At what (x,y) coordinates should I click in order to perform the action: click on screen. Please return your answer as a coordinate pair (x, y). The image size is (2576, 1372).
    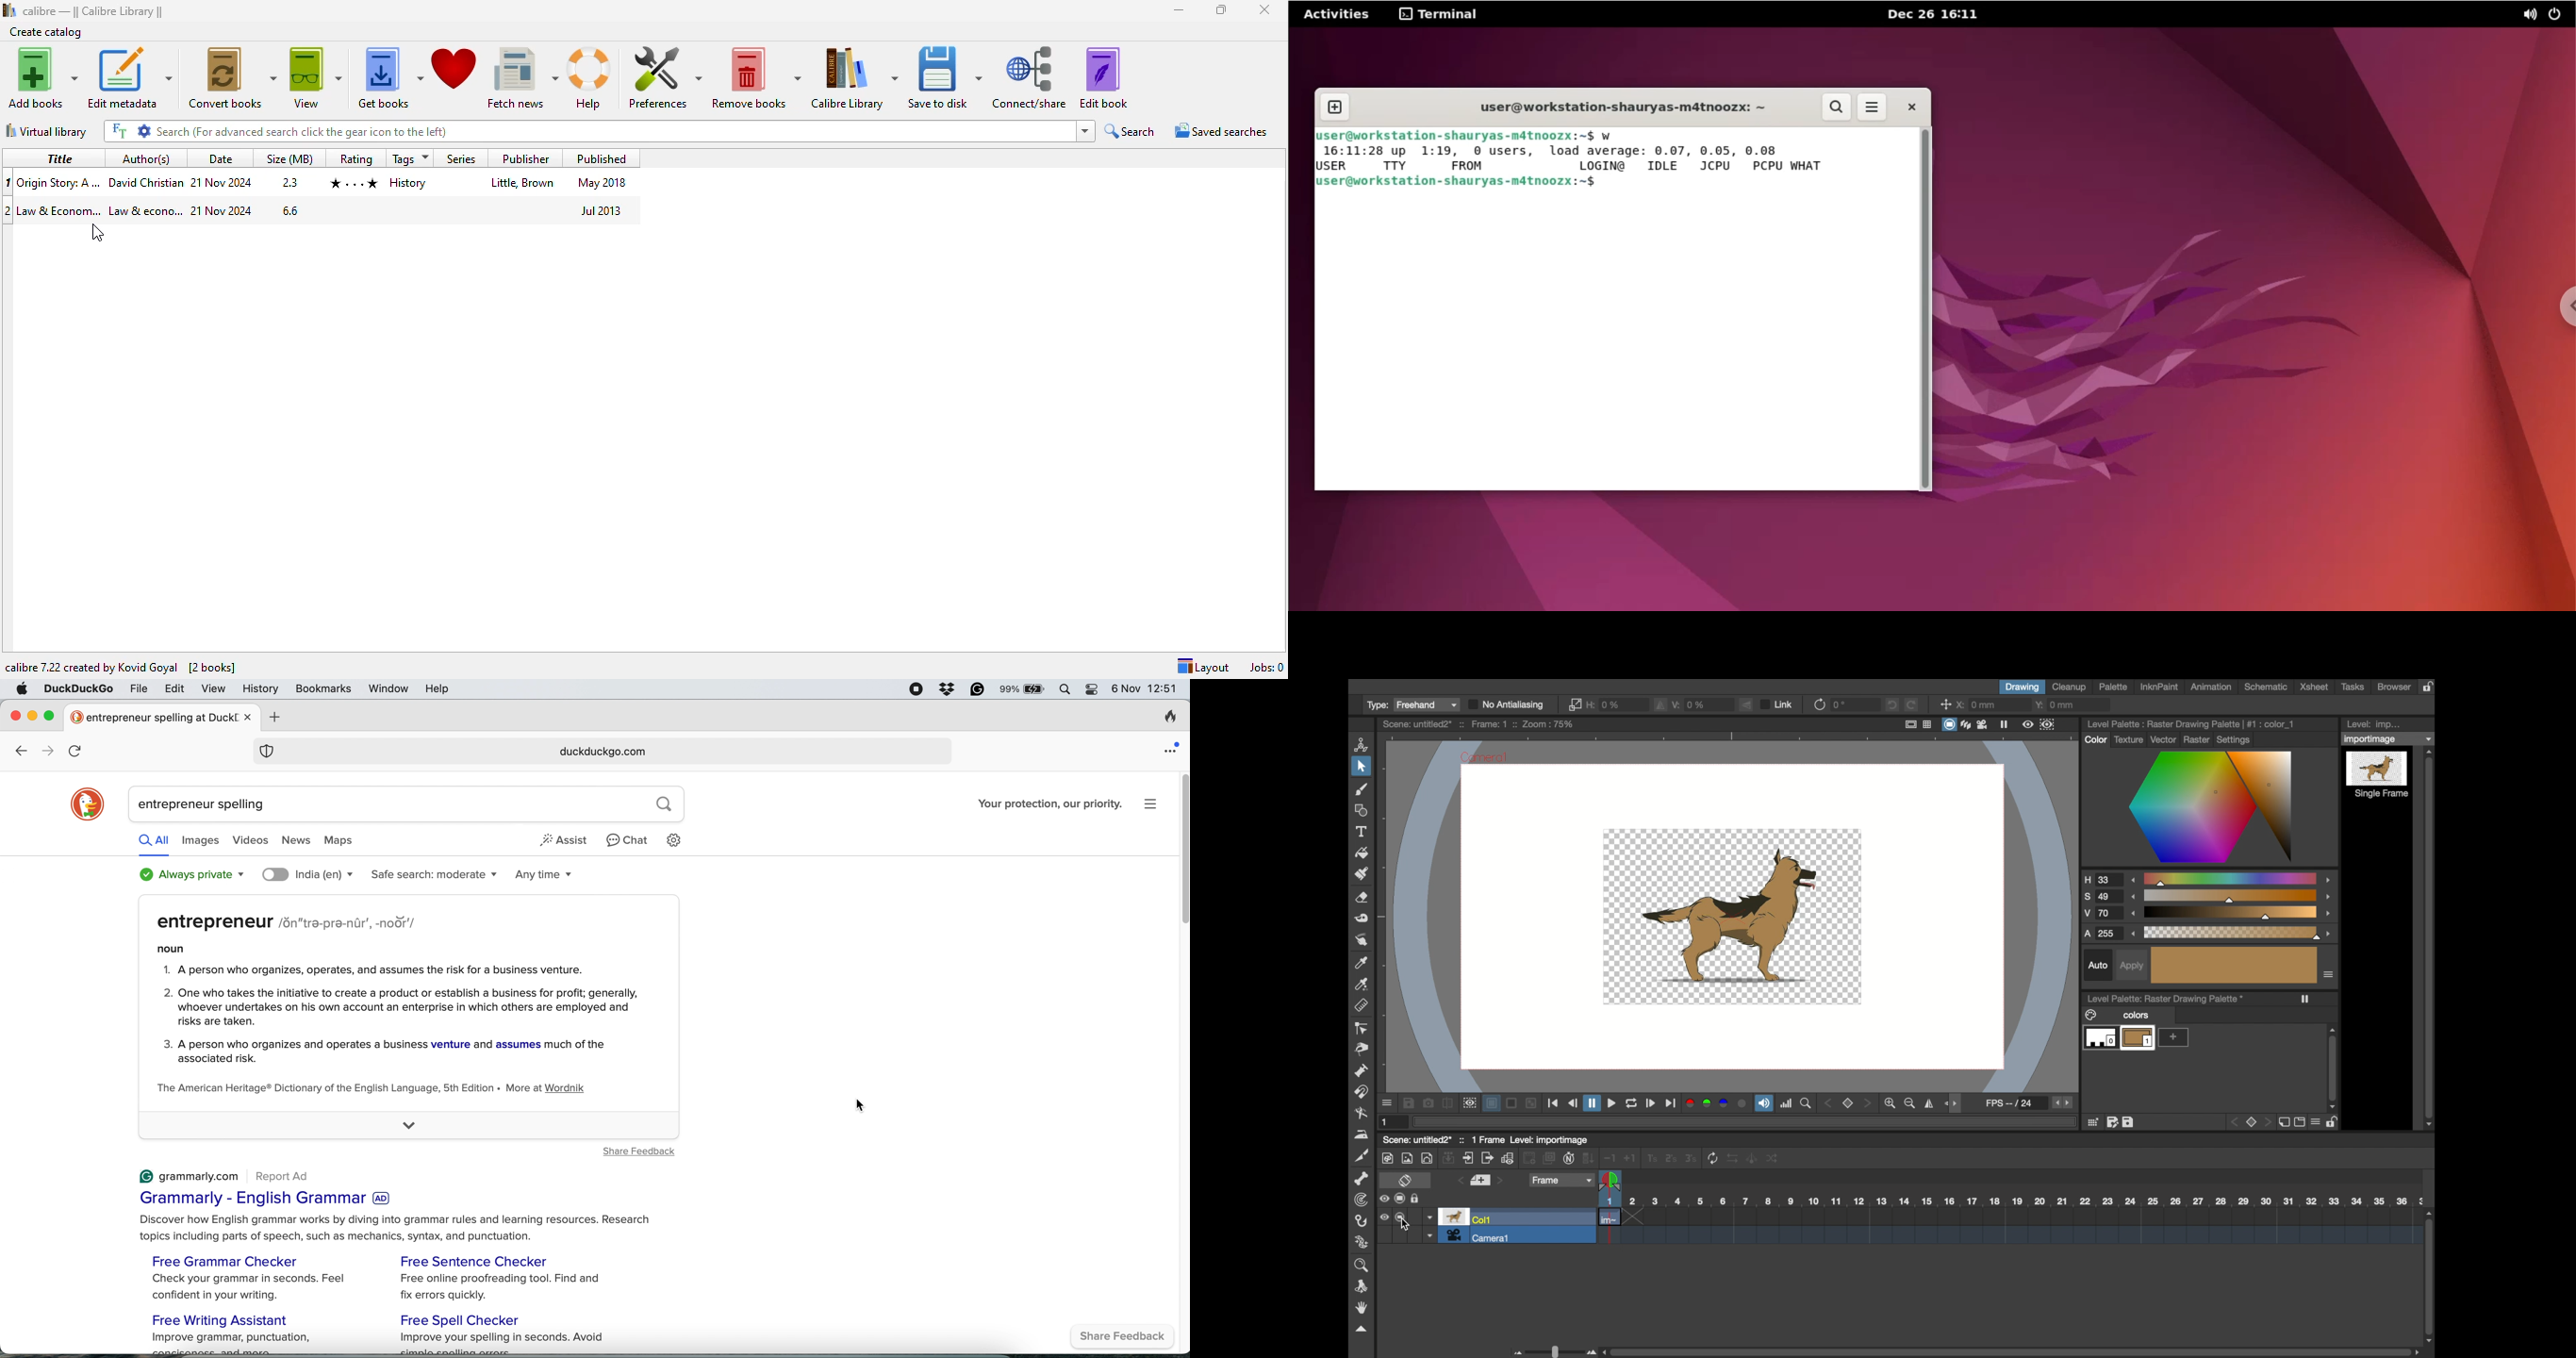
    Looking at the image, I should click on (1401, 1217).